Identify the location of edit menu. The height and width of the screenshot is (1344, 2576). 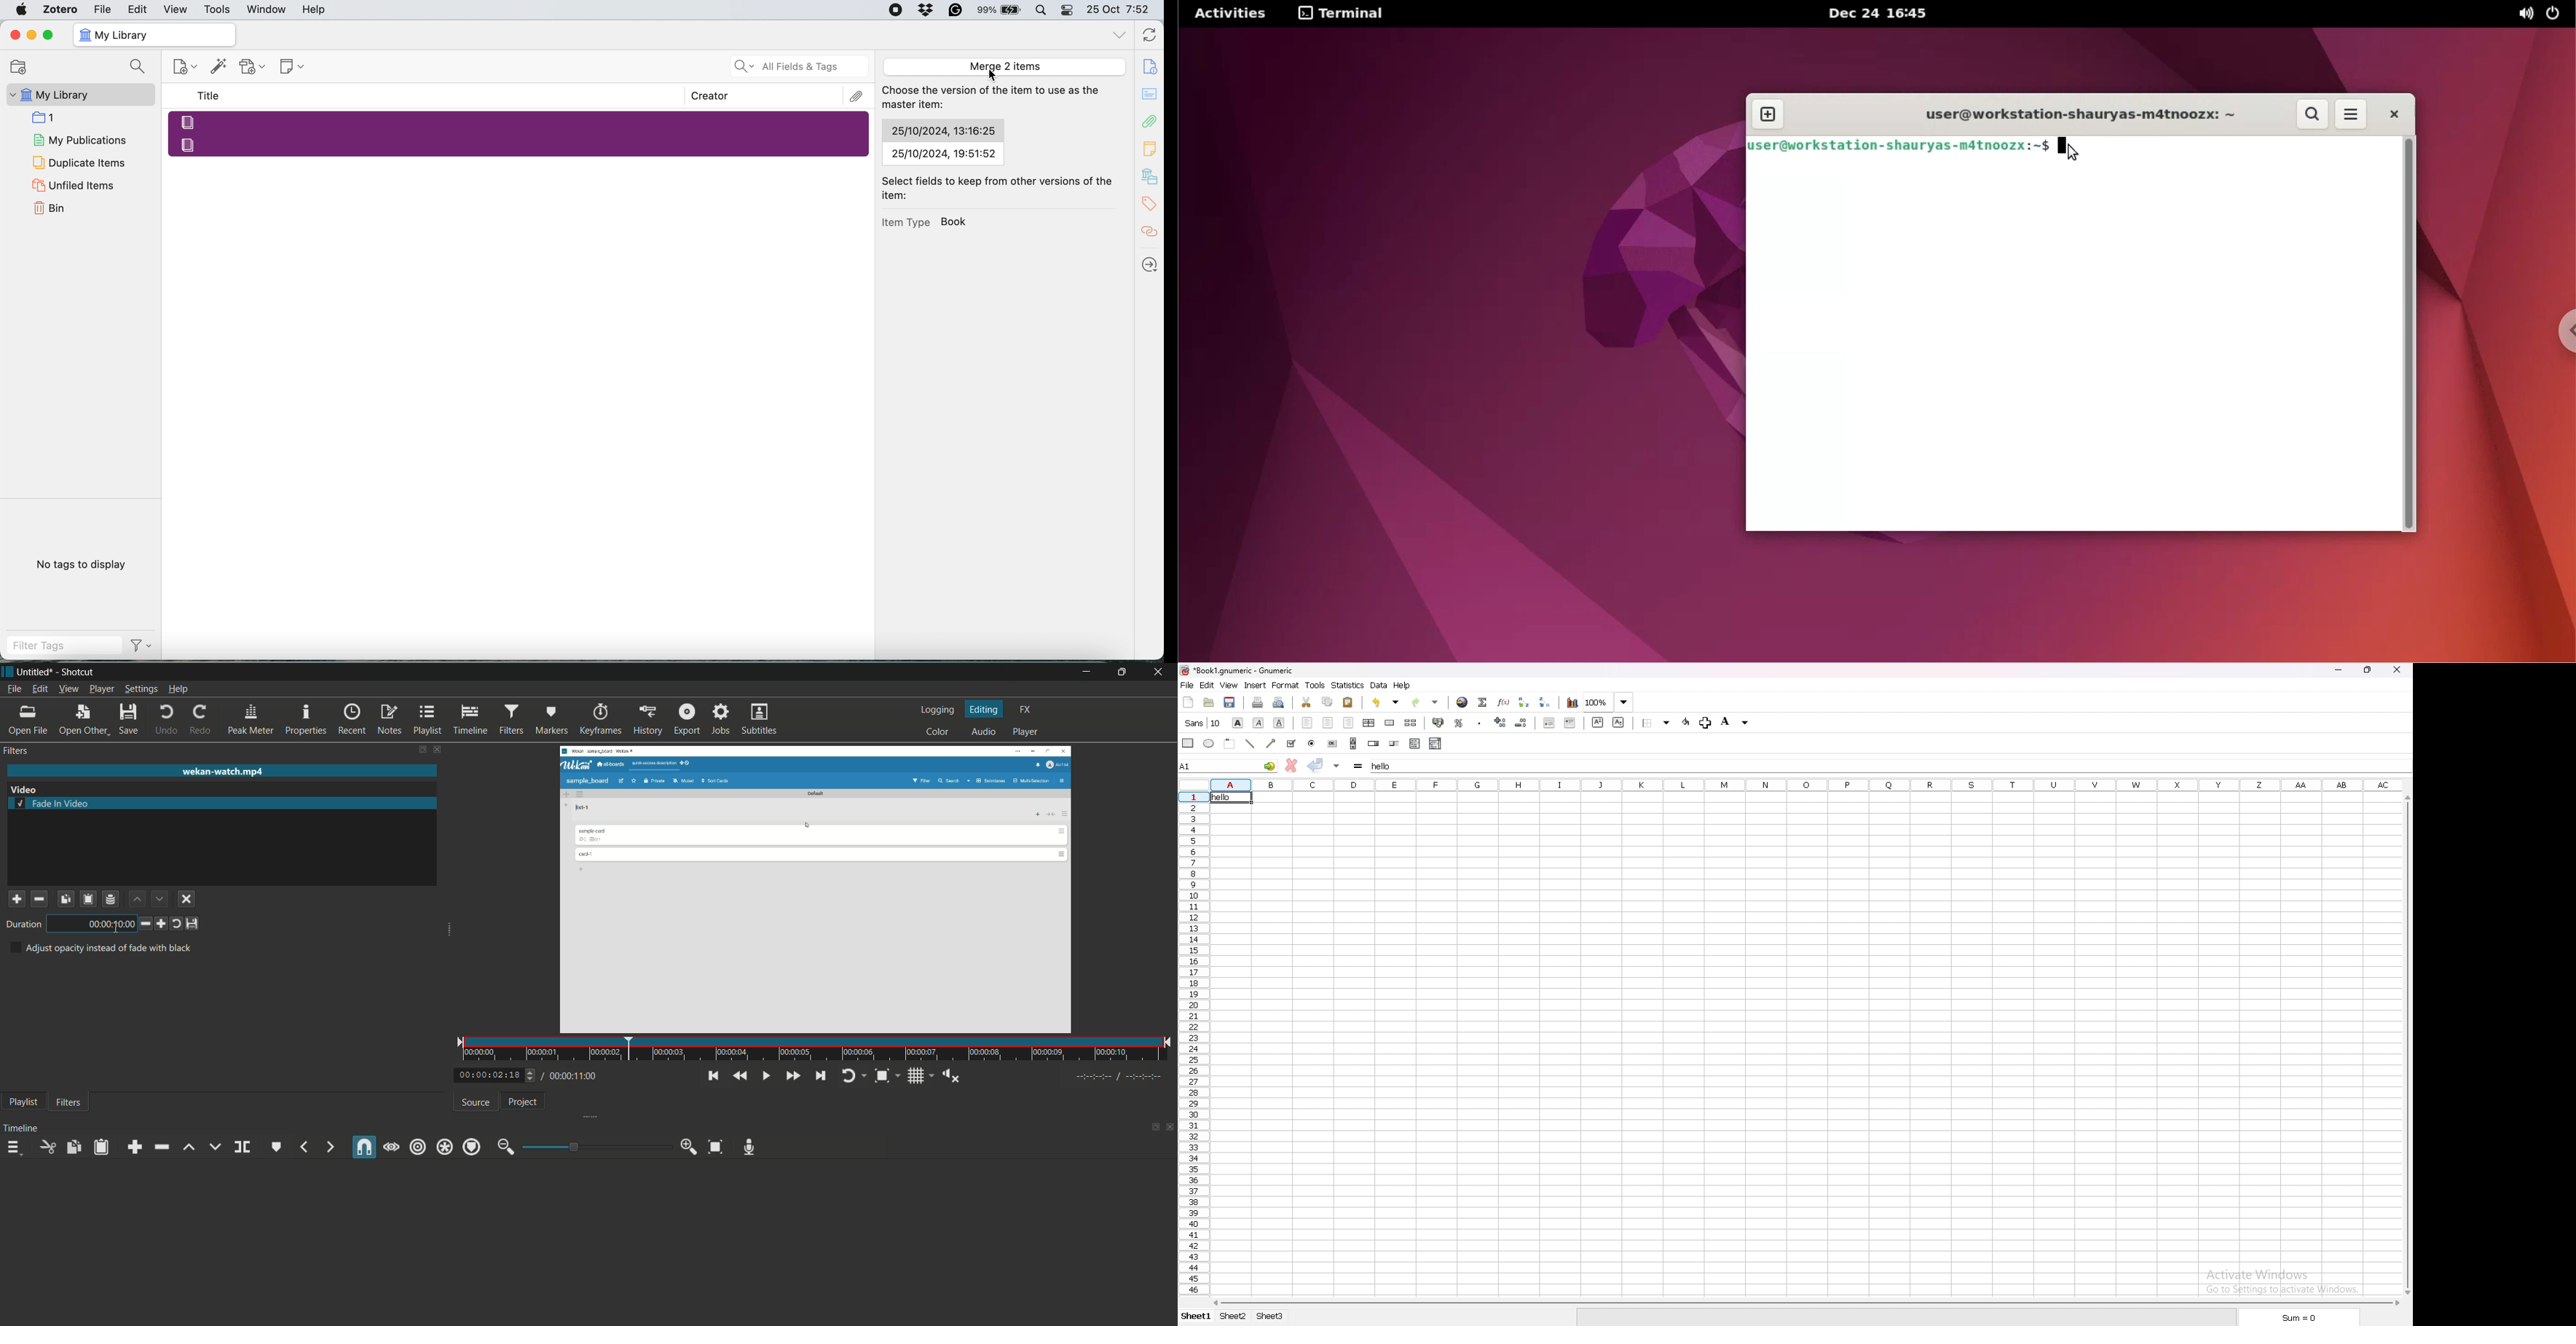
(41, 689).